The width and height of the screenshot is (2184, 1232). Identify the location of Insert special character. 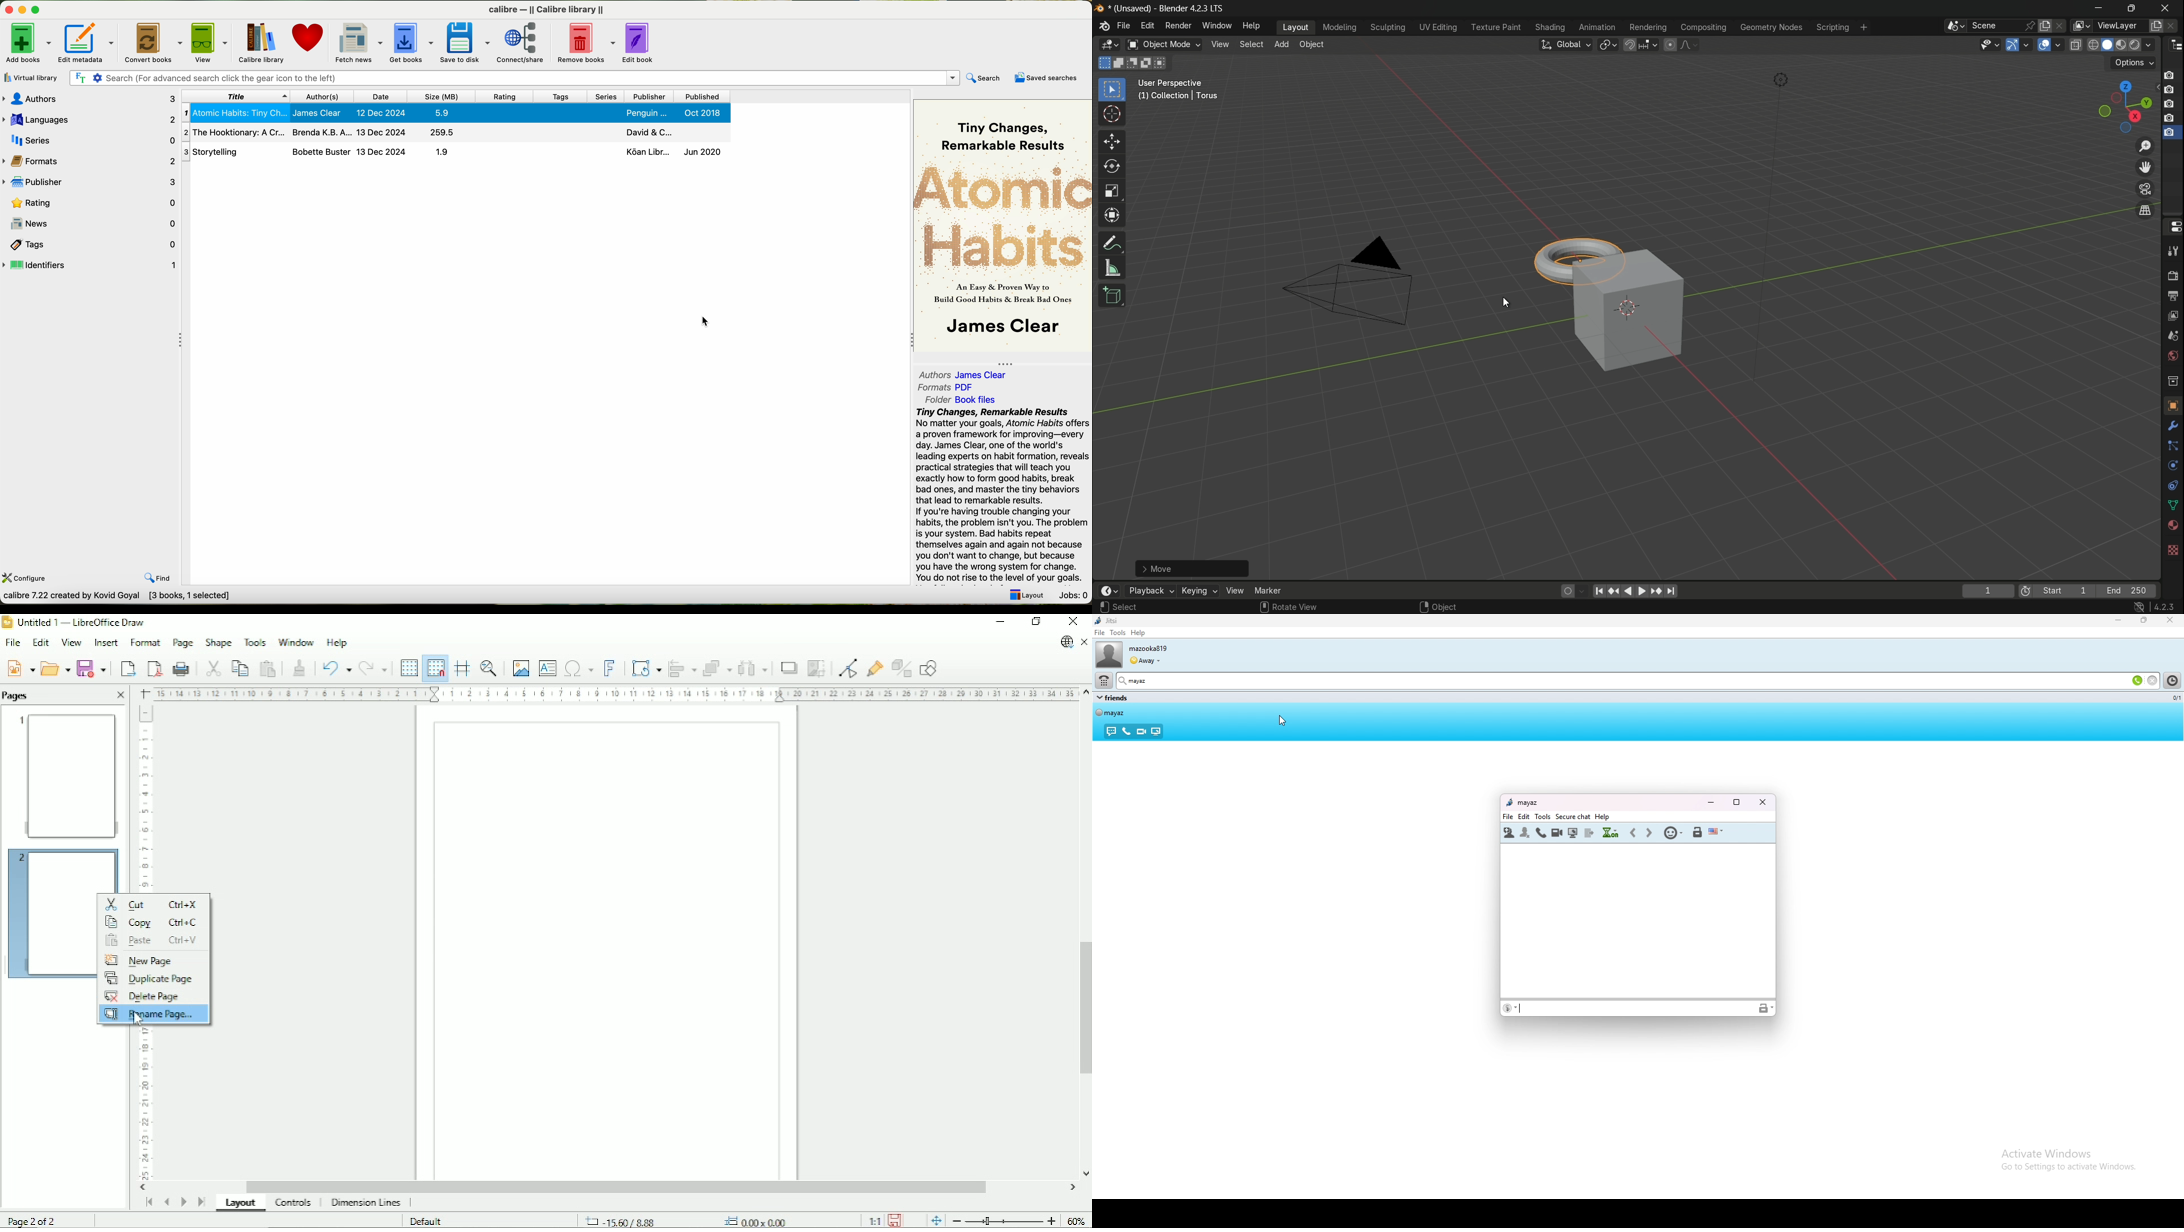
(578, 667).